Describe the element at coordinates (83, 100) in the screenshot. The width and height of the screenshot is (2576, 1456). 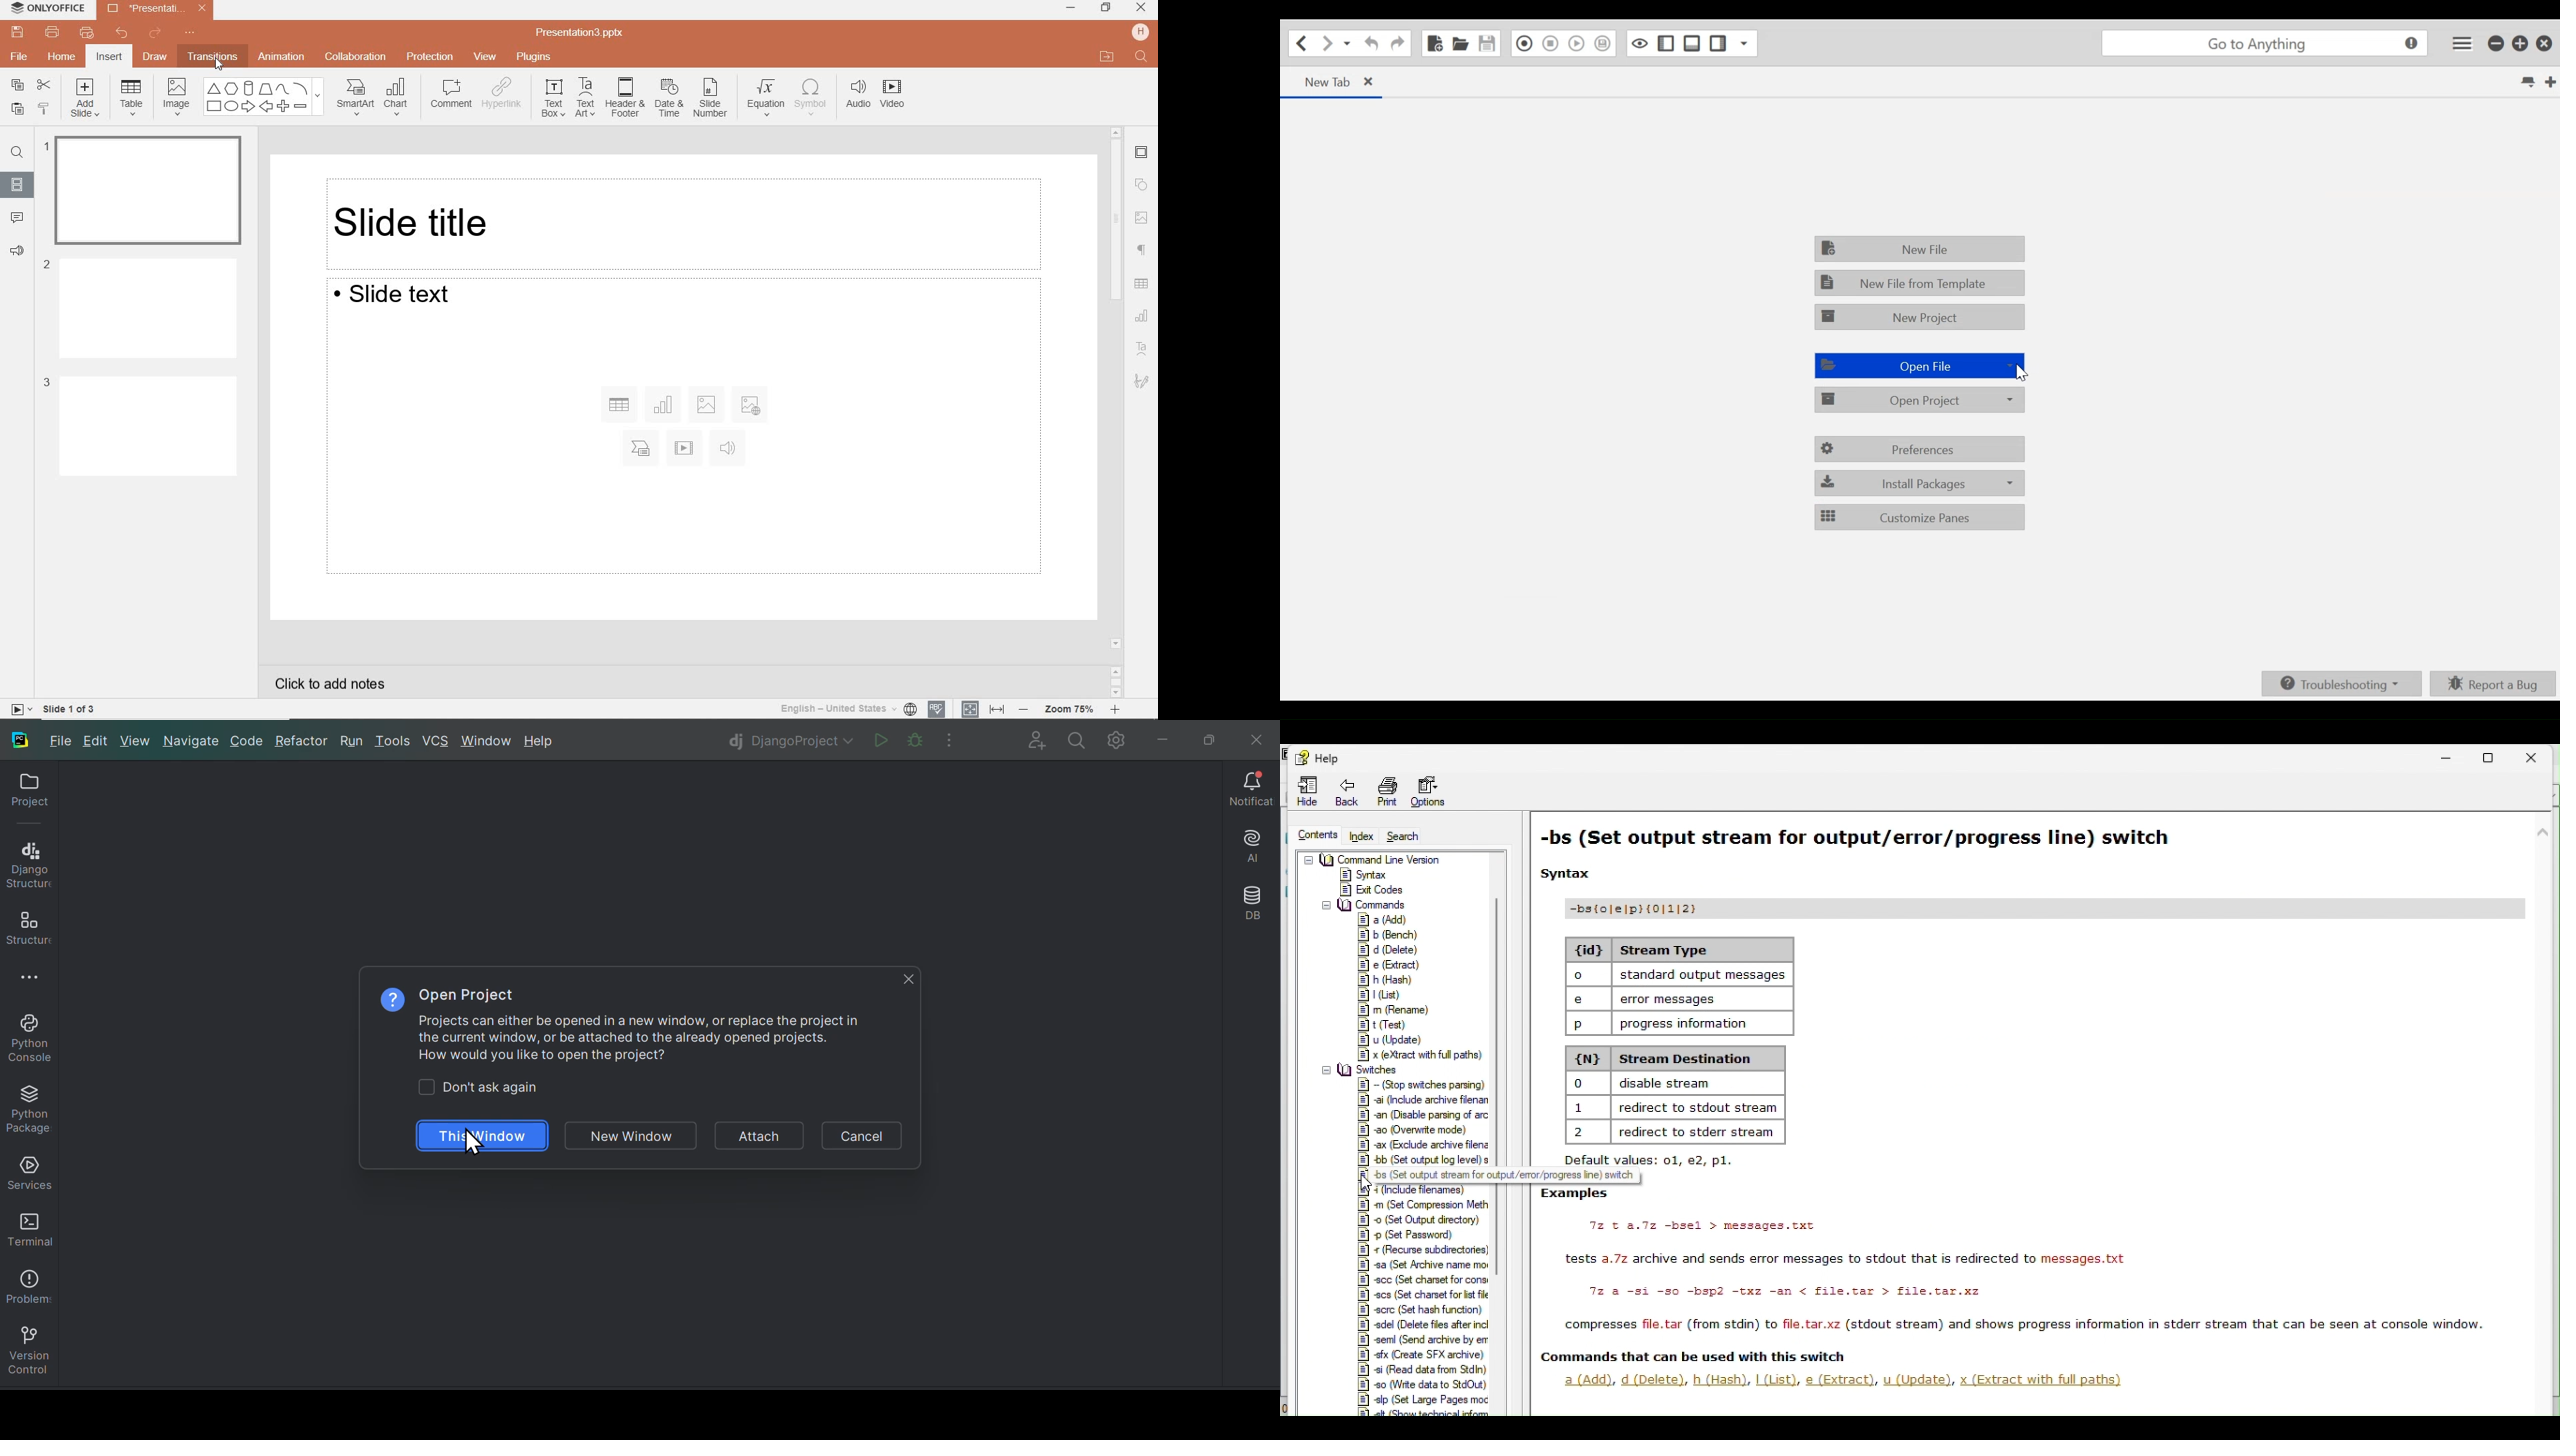
I see `add slide` at that location.